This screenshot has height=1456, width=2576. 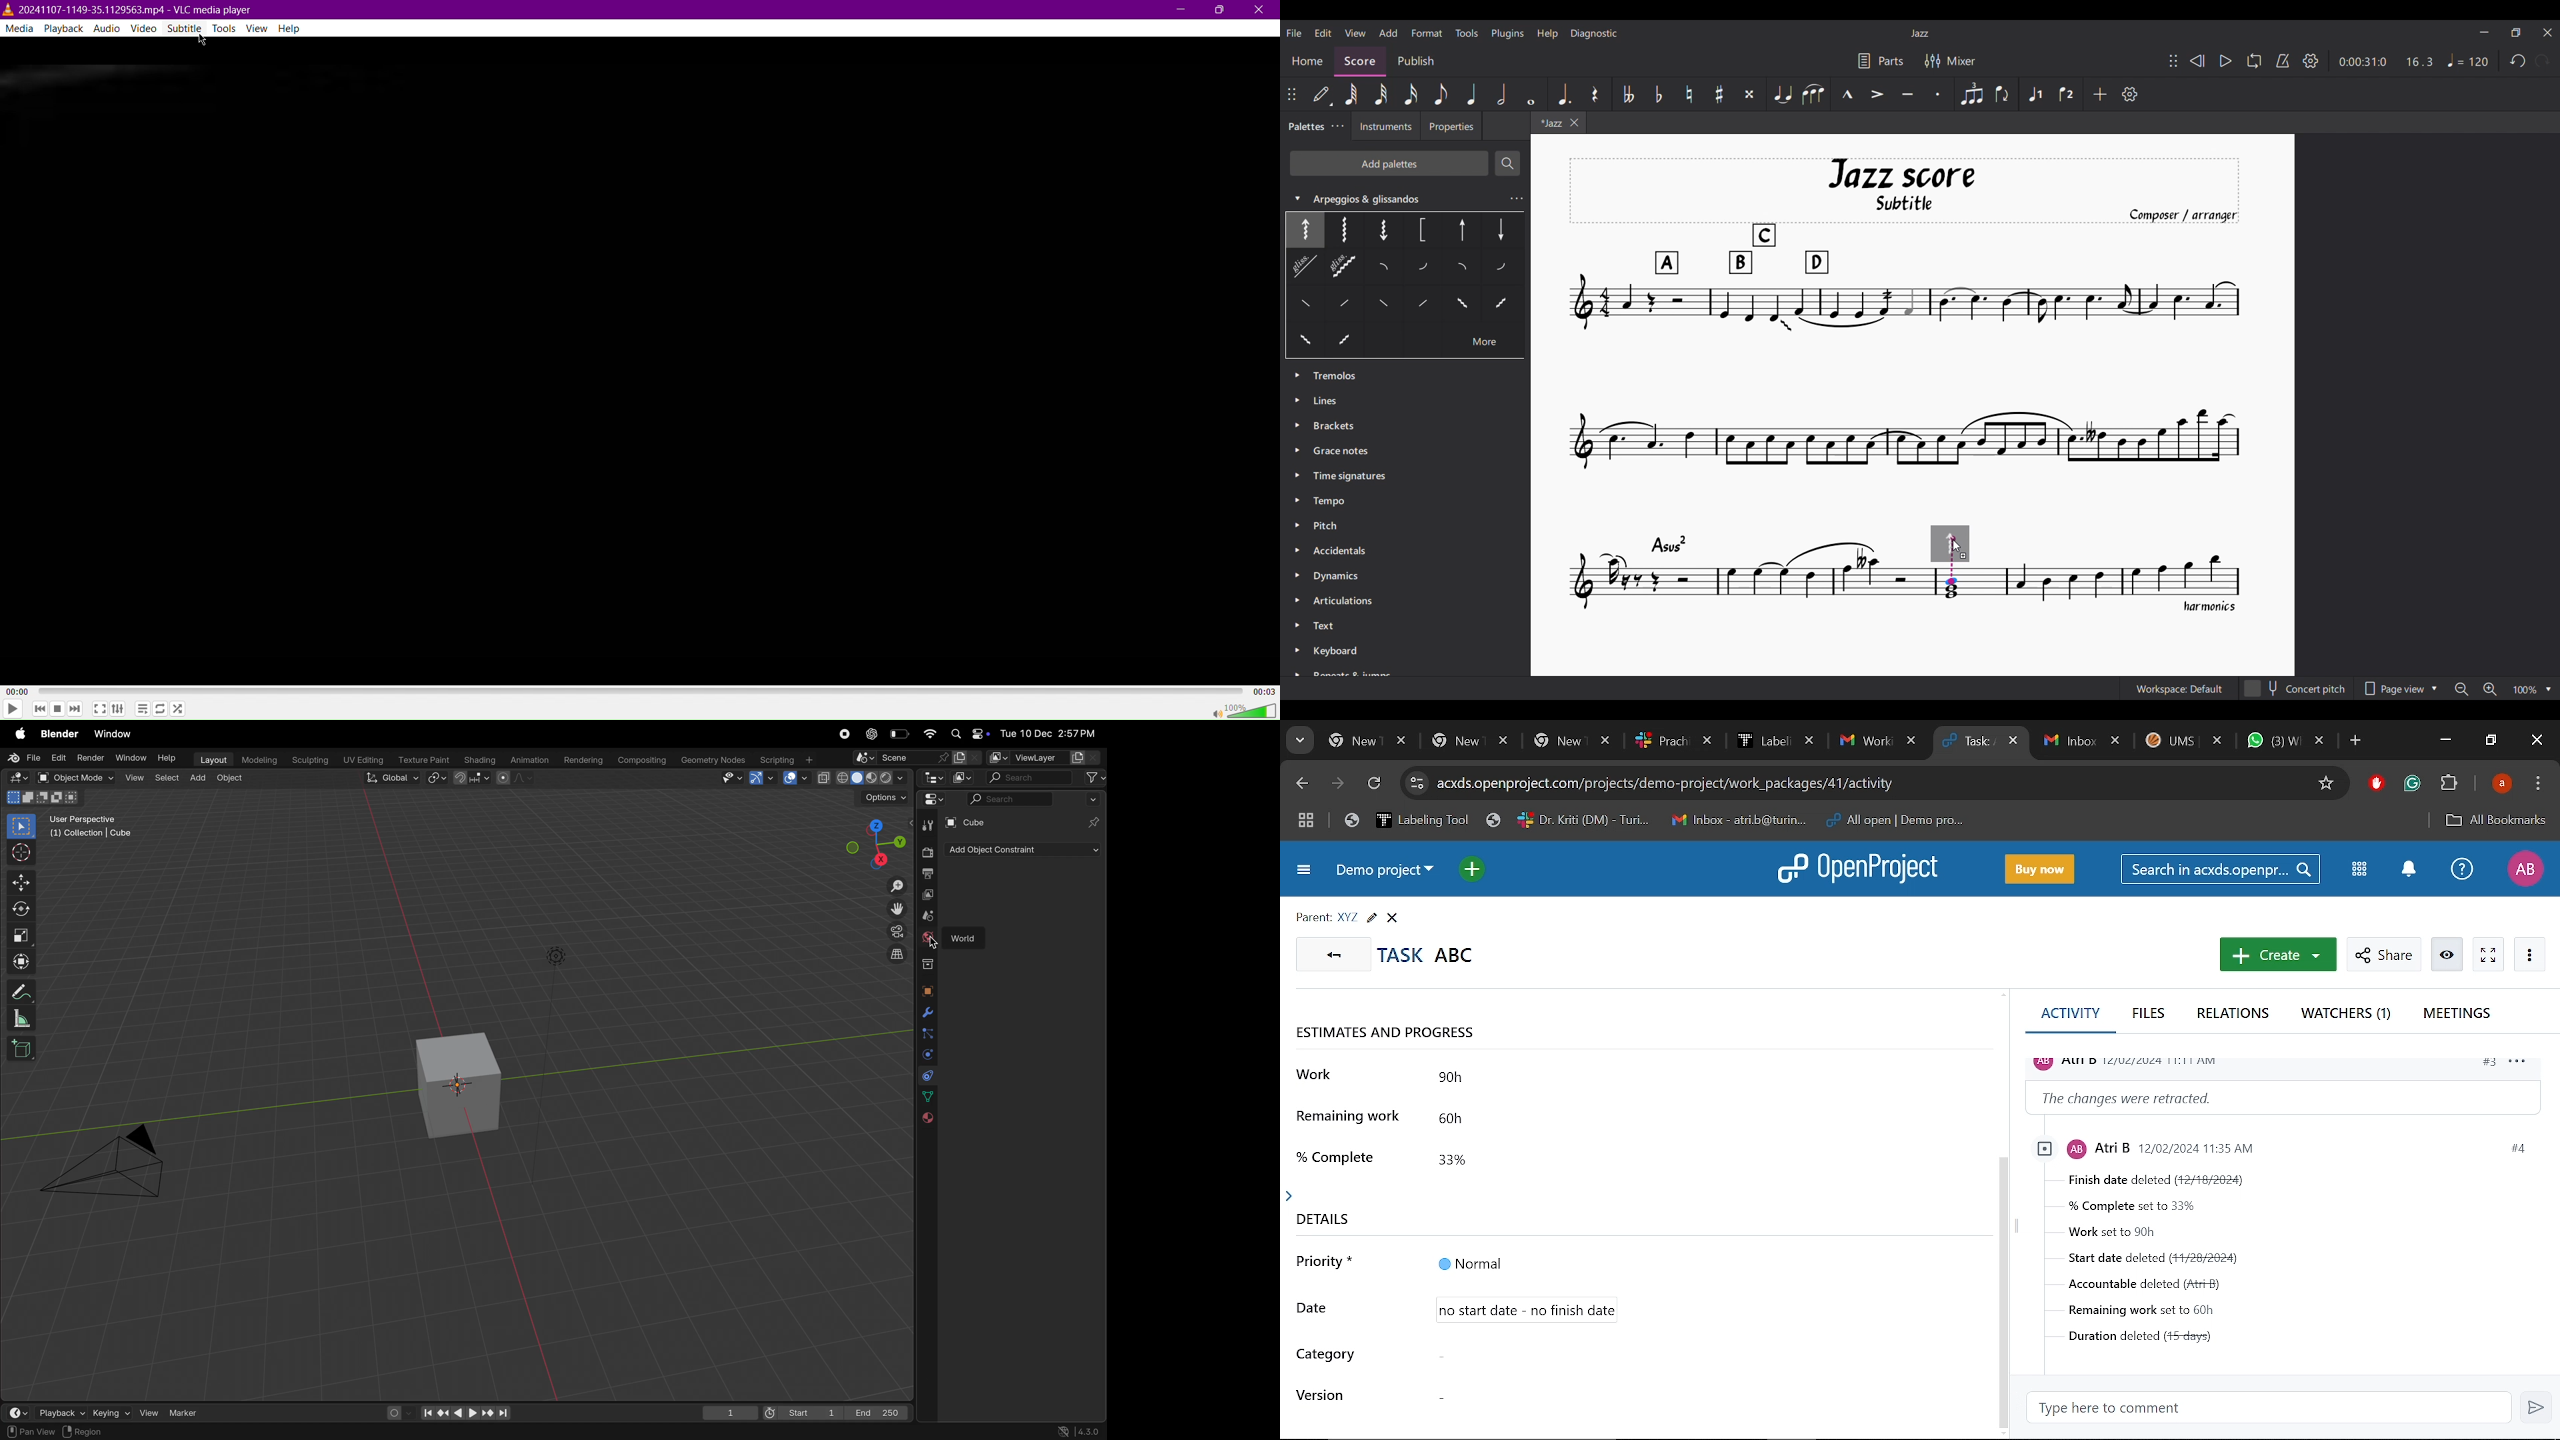 I want to click on Selected option highlighted, so click(x=1305, y=230).